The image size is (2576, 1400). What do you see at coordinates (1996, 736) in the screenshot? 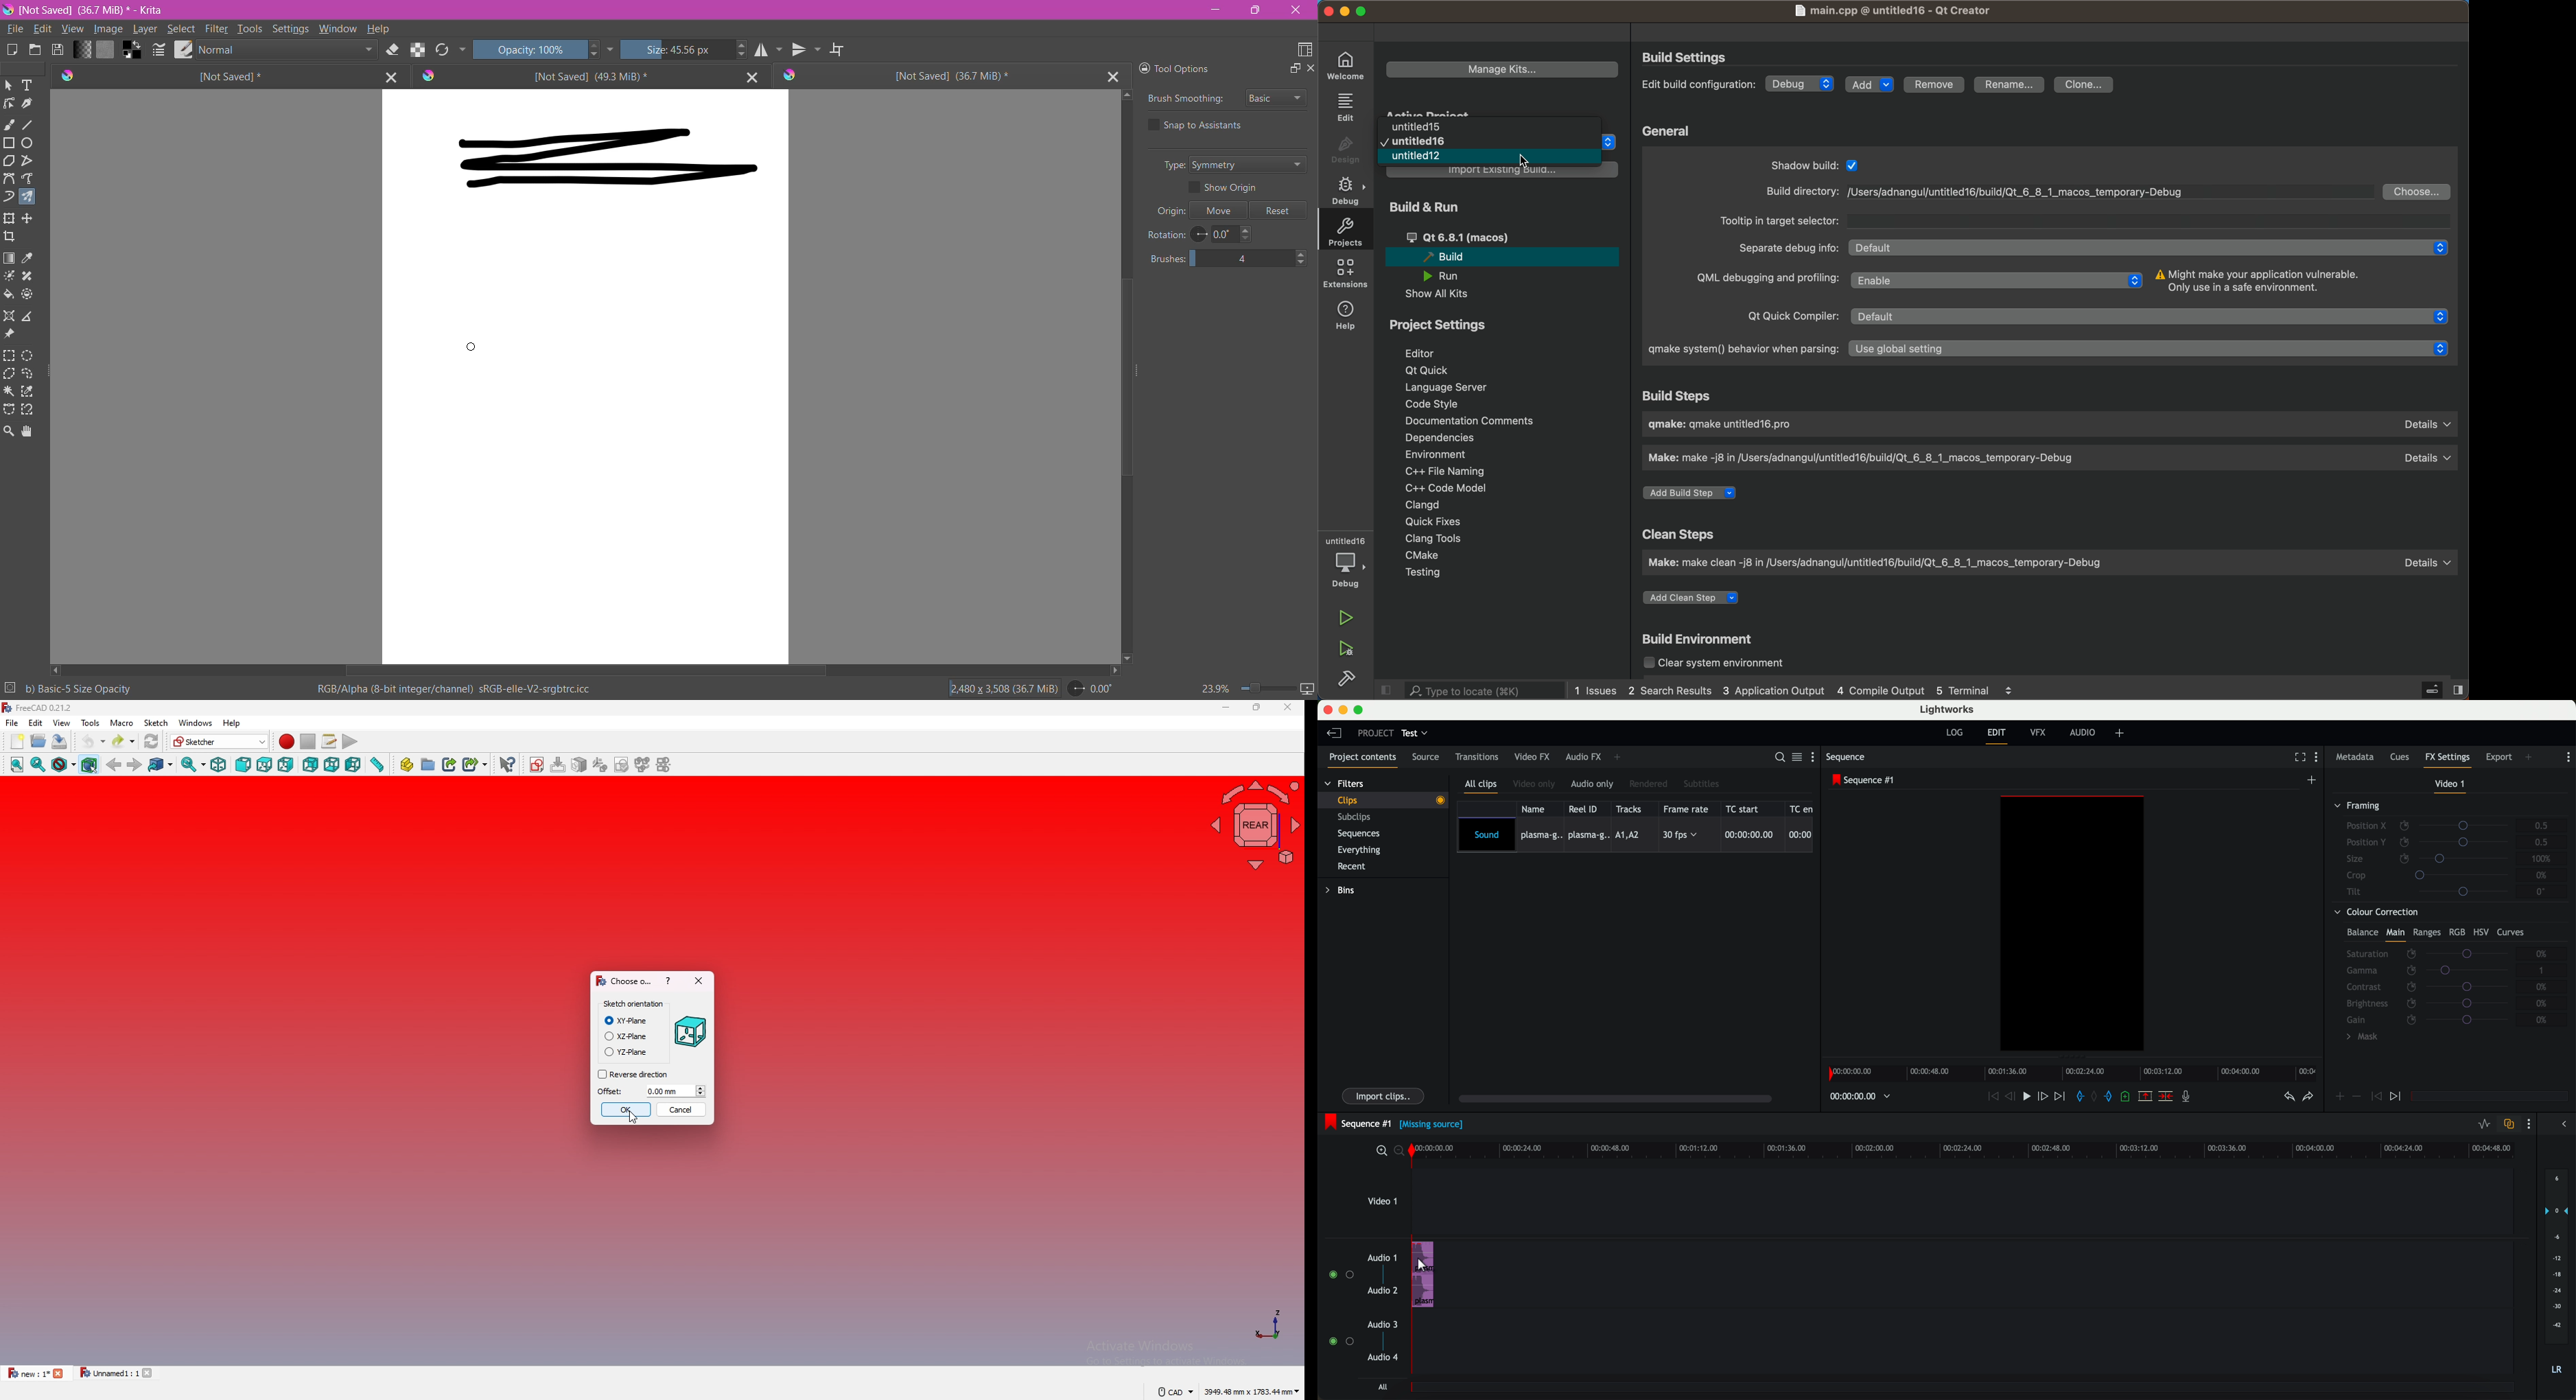
I see `exit` at bounding box center [1996, 736].